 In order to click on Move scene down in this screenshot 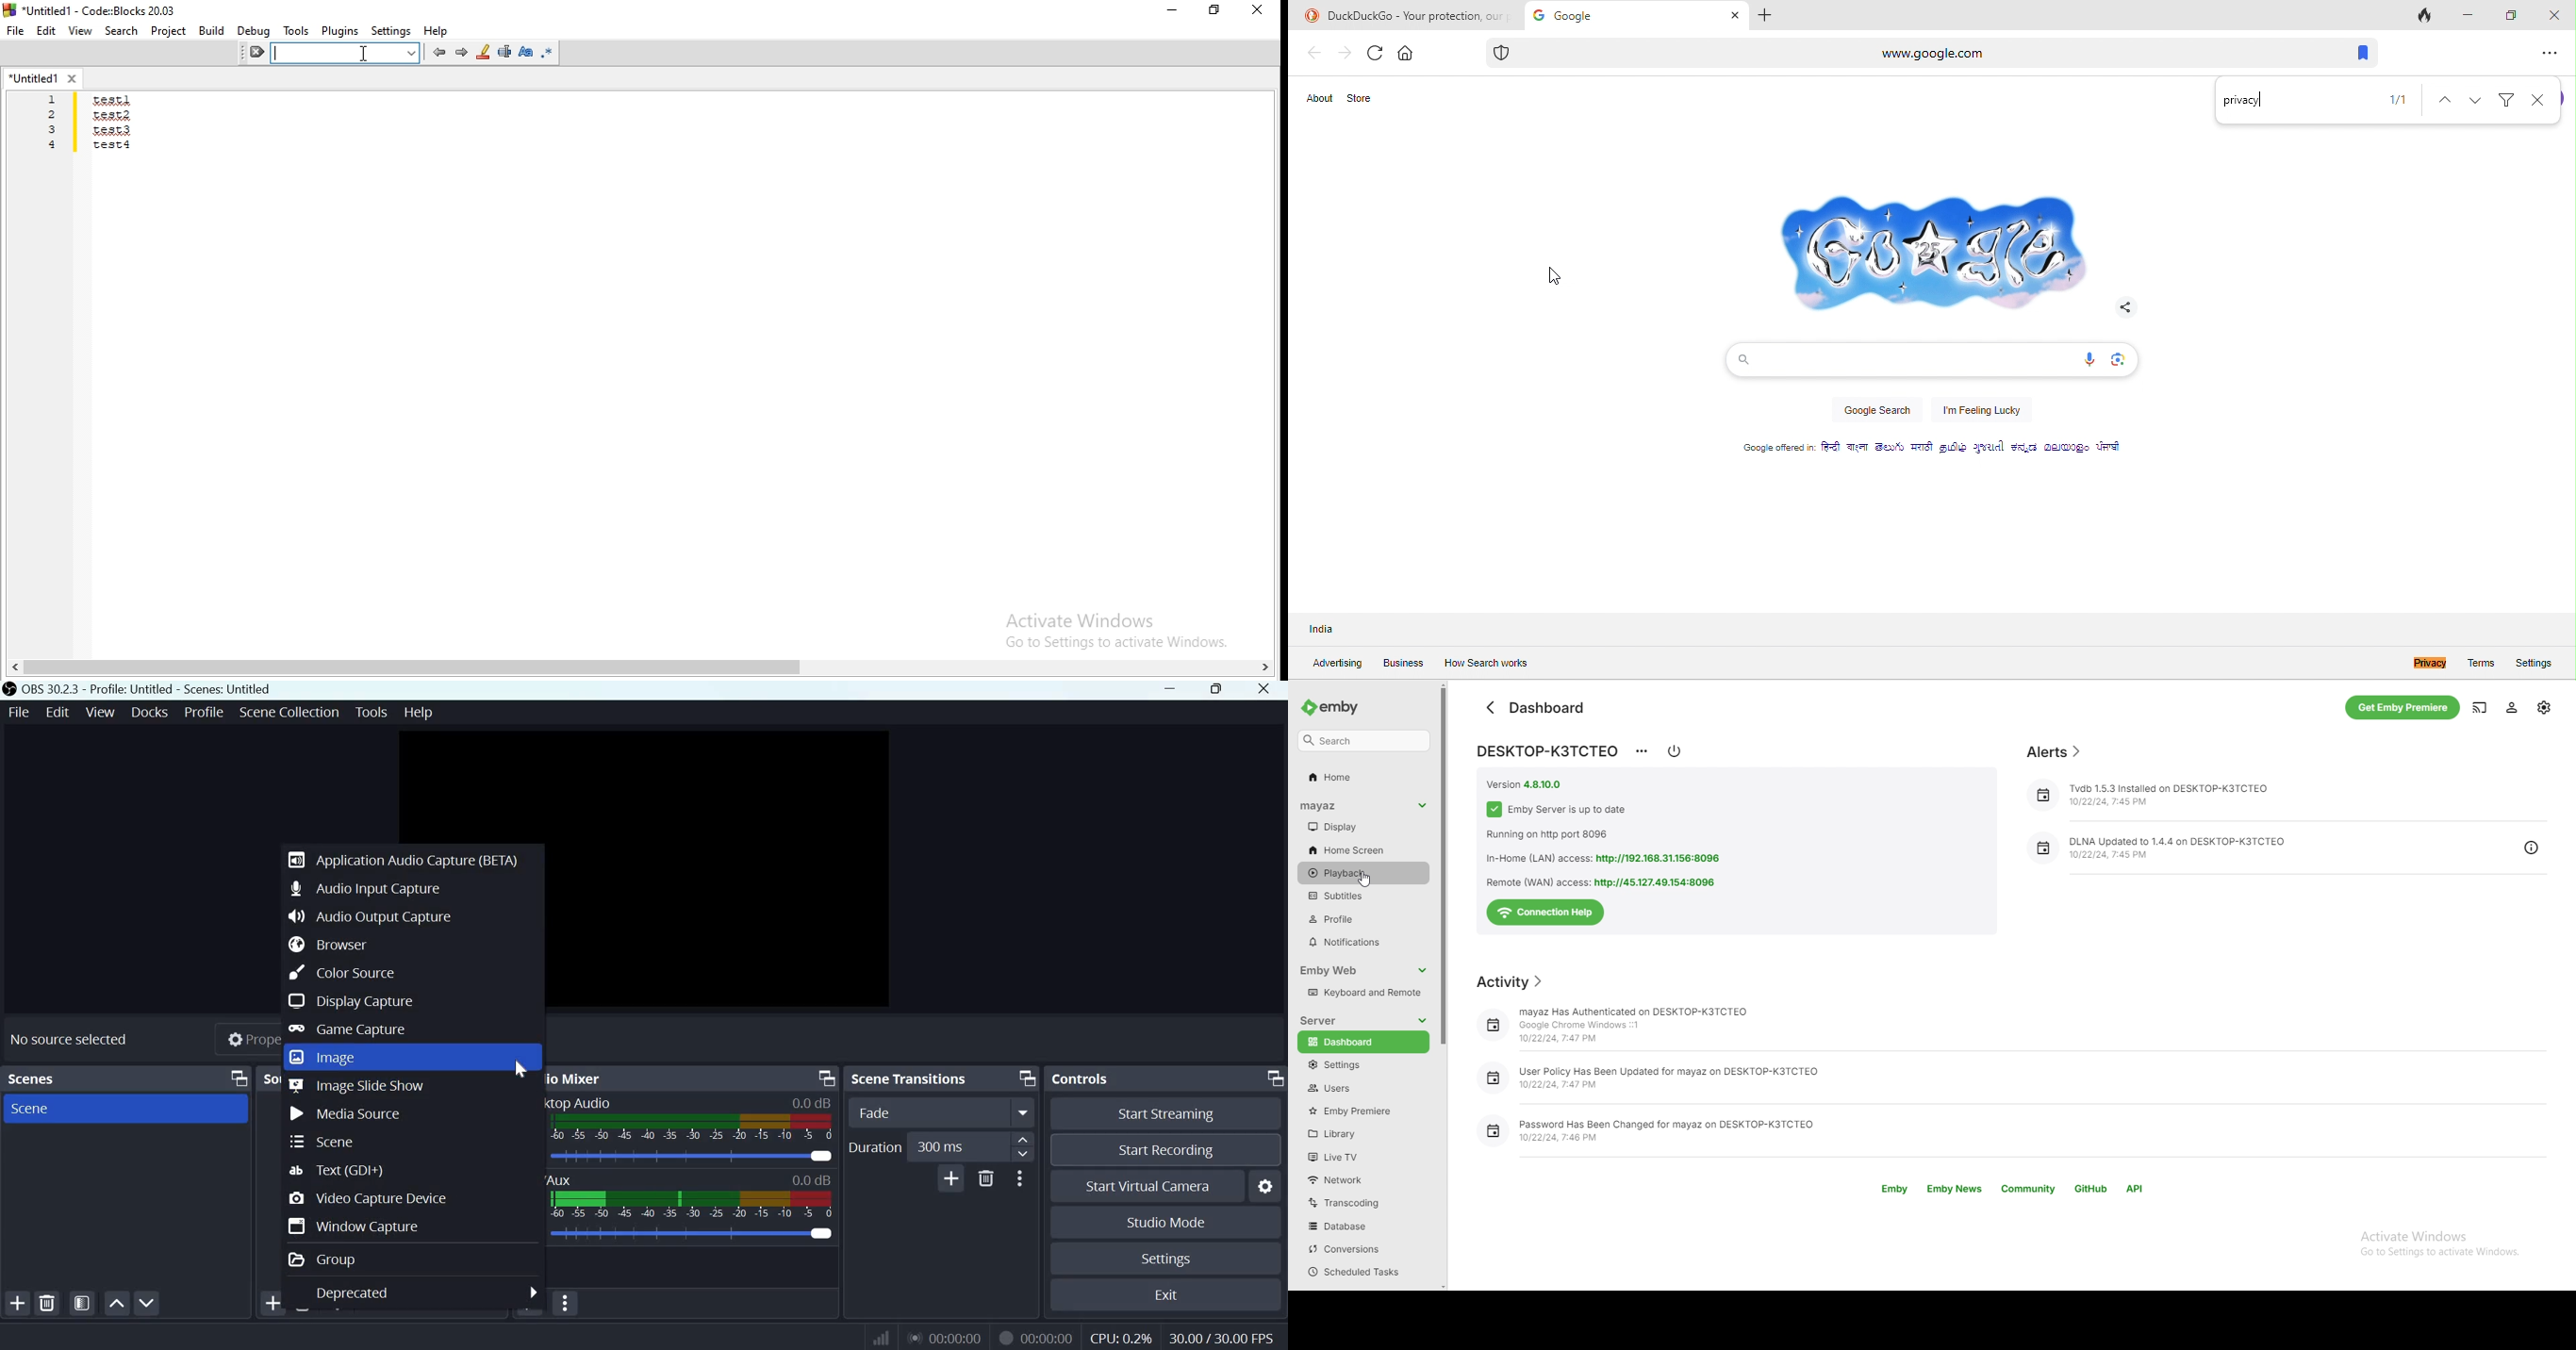, I will do `click(147, 1303)`.